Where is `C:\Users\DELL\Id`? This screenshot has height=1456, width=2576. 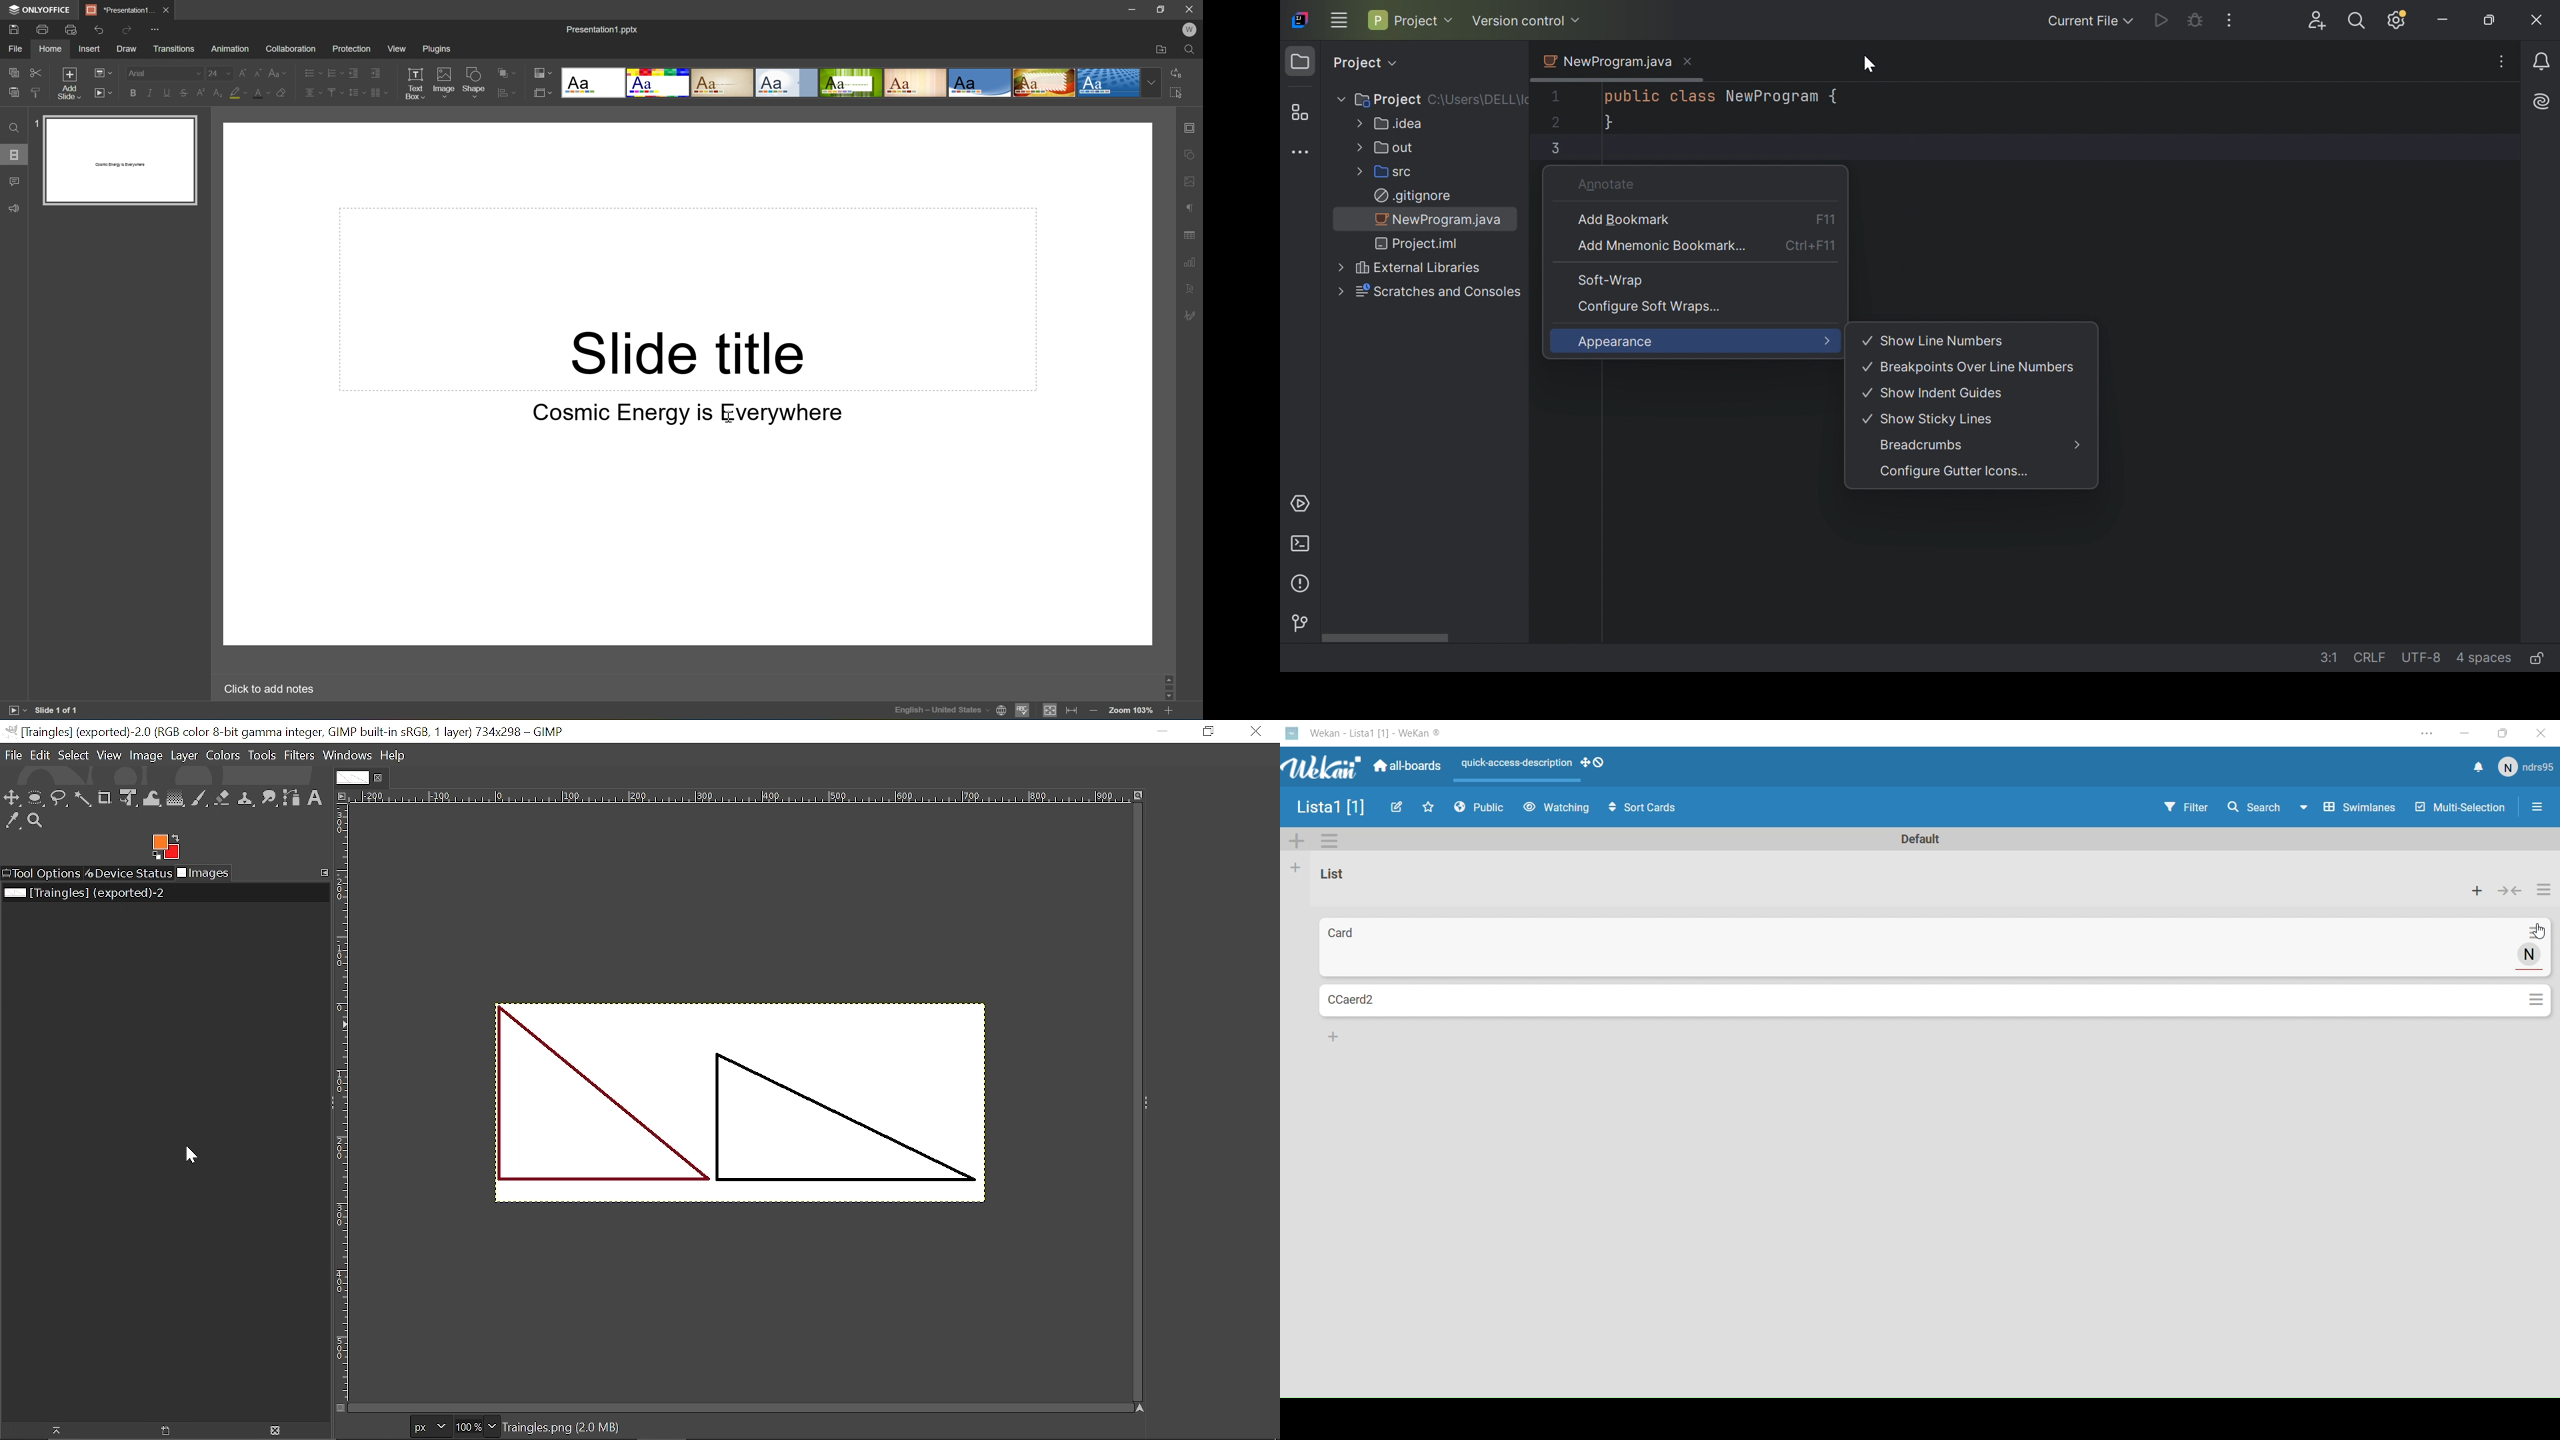
C:\Users\DELL\Id is located at coordinates (1479, 101).